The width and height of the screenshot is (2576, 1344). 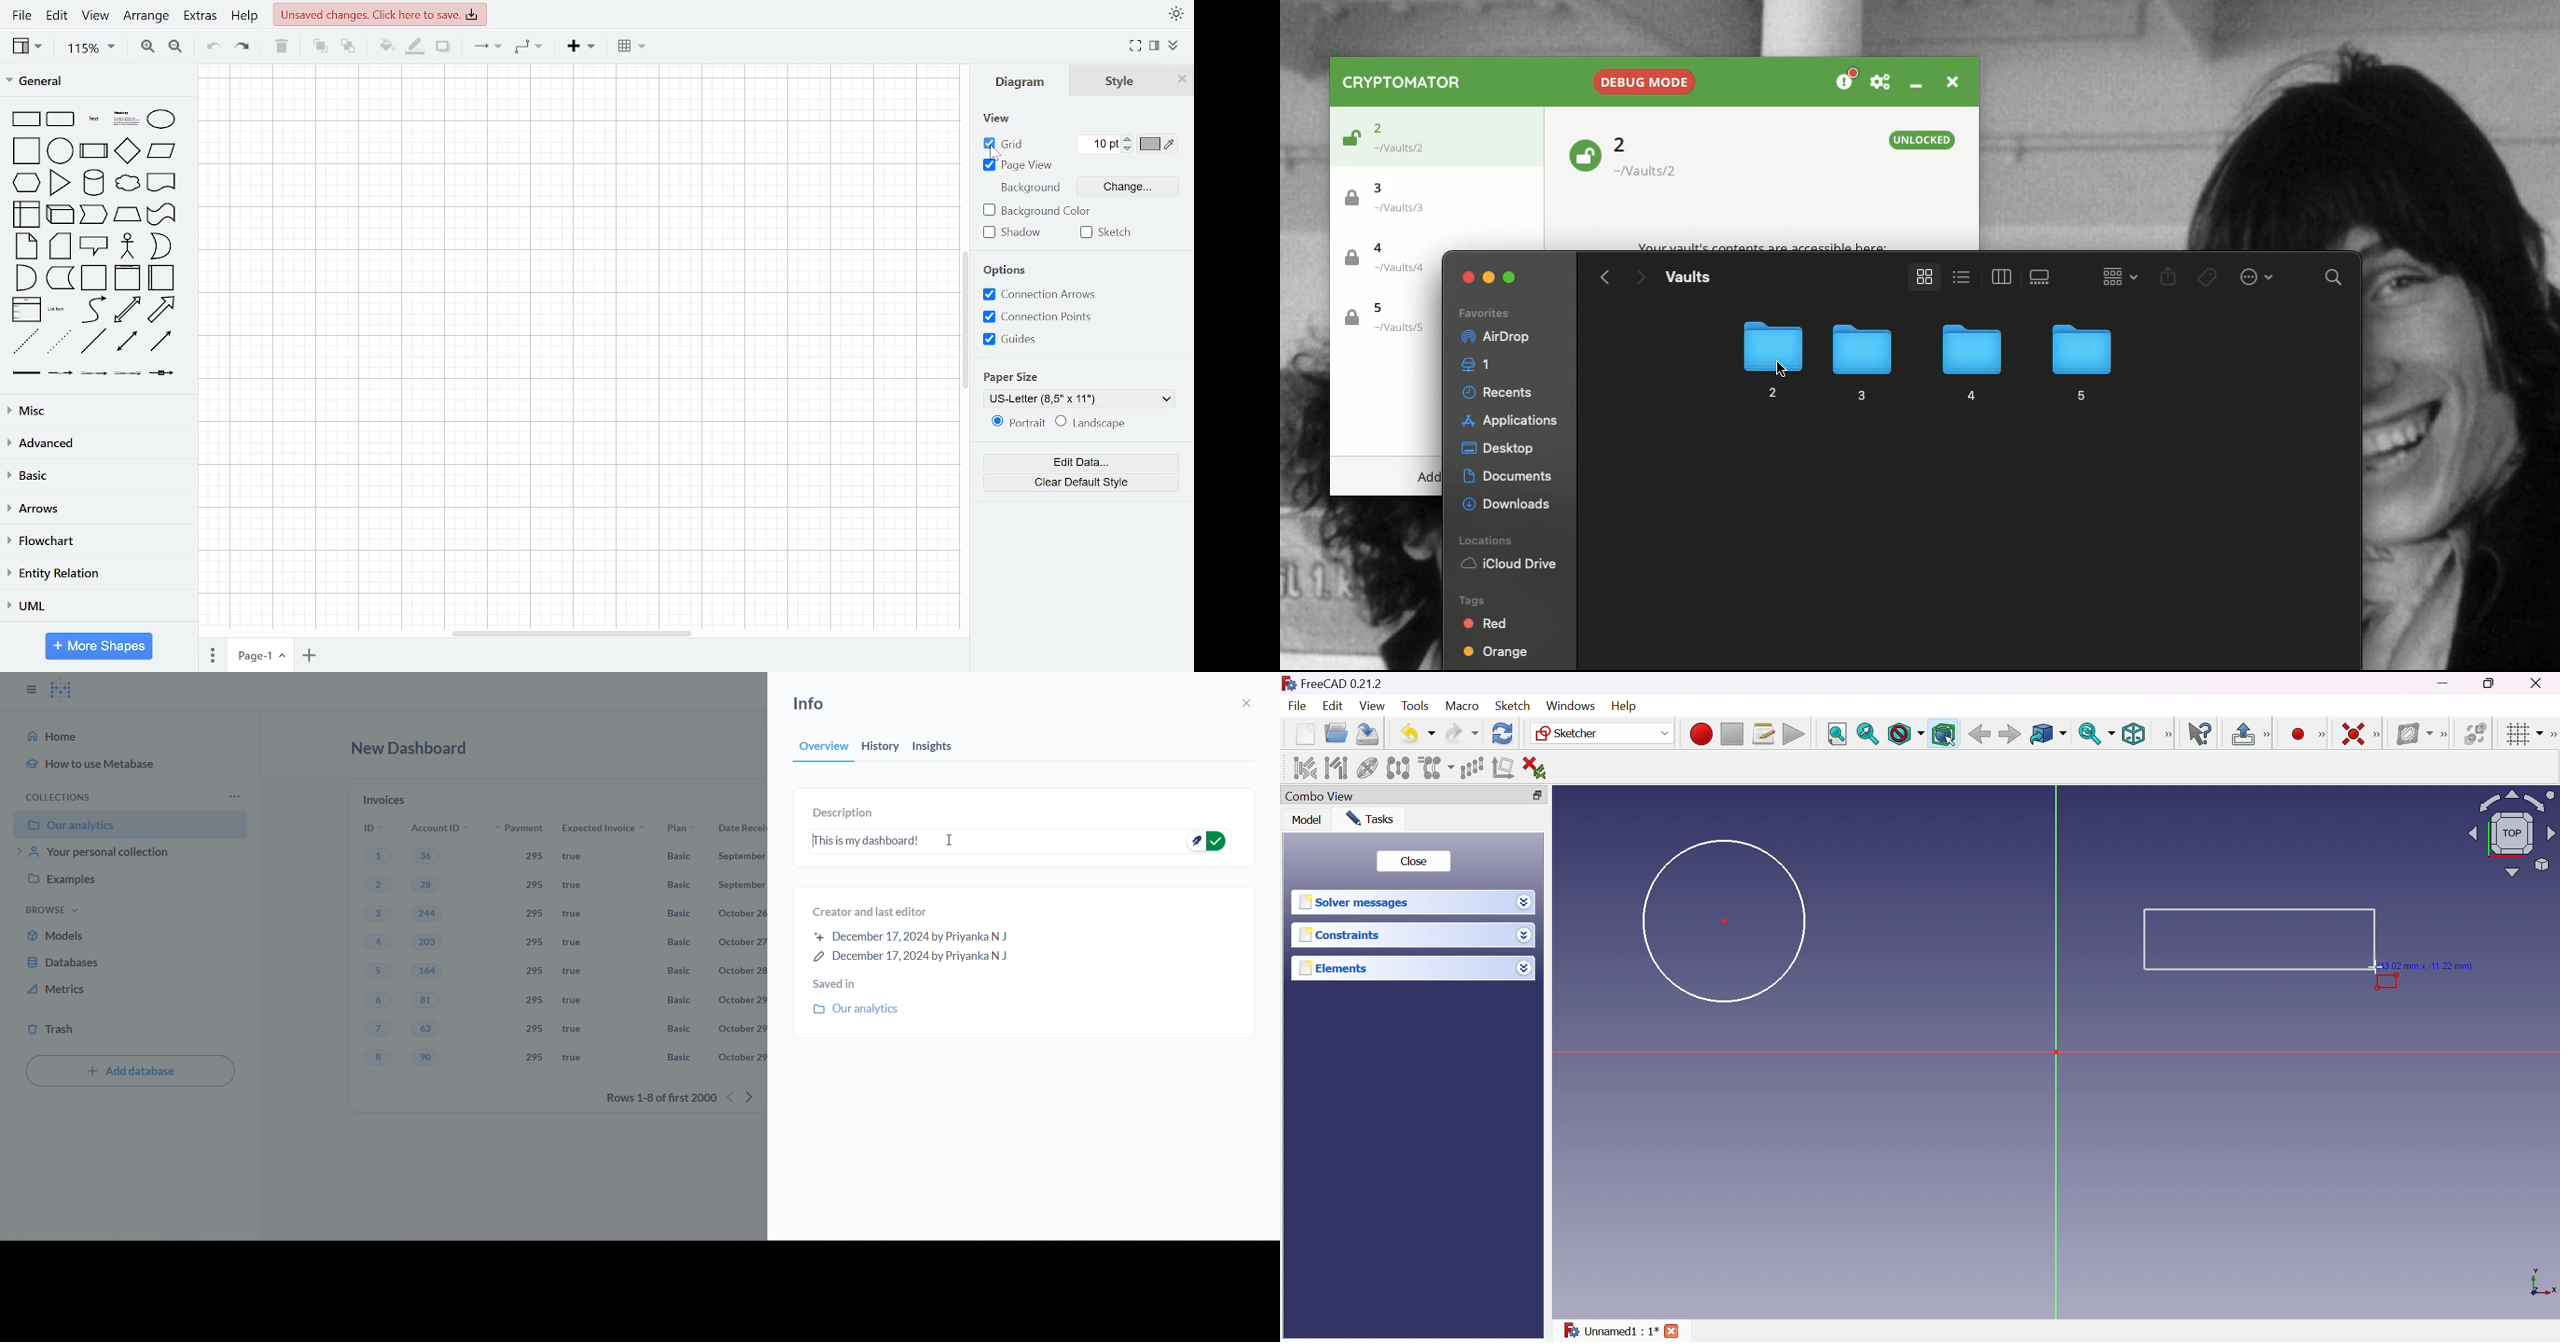 What do you see at coordinates (529, 47) in the screenshot?
I see `waypoints` at bounding box center [529, 47].